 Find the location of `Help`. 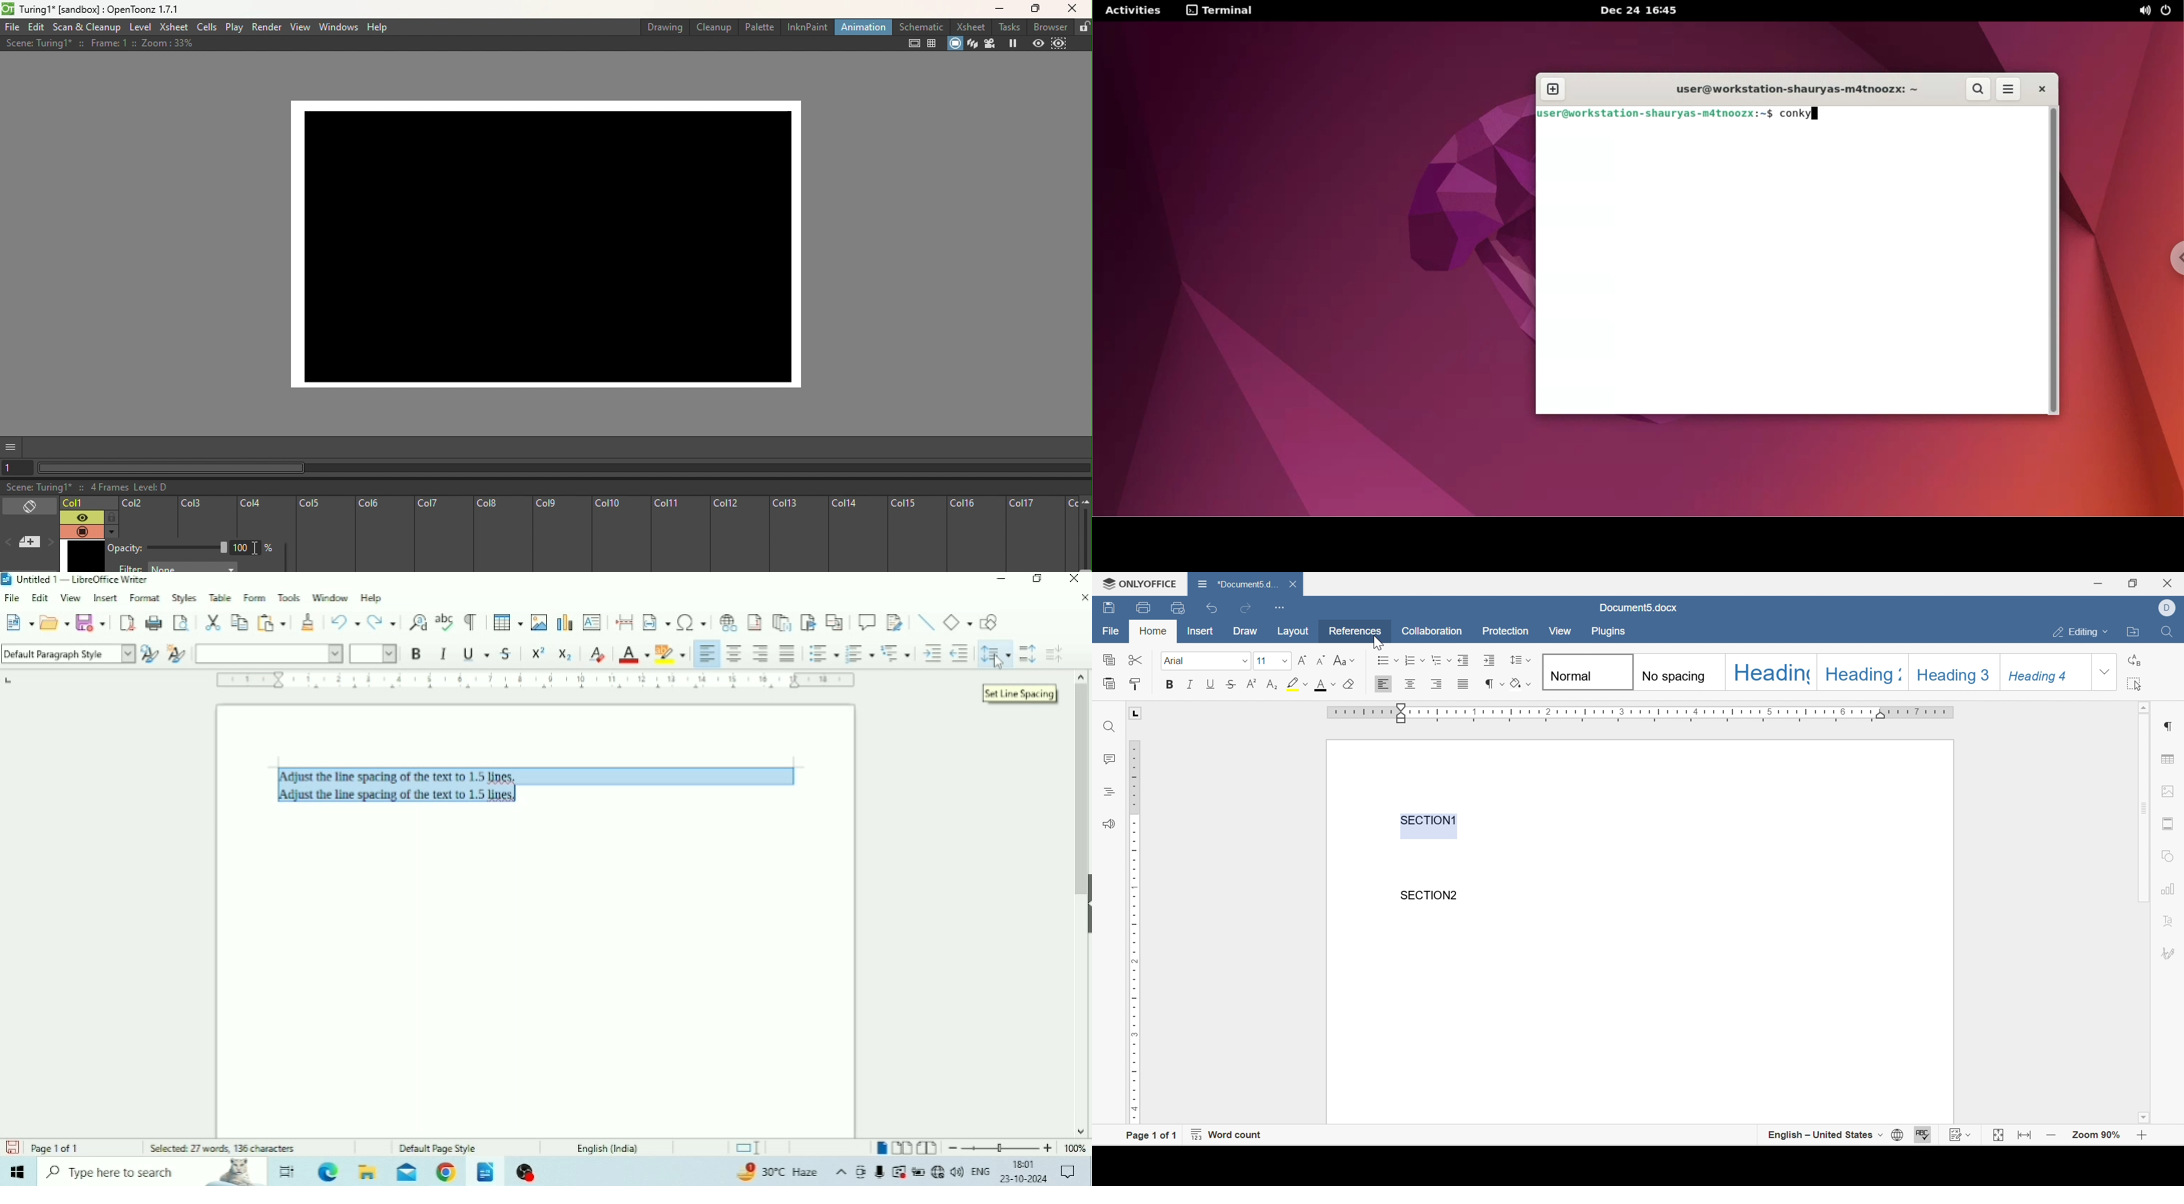

Help is located at coordinates (378, 27).